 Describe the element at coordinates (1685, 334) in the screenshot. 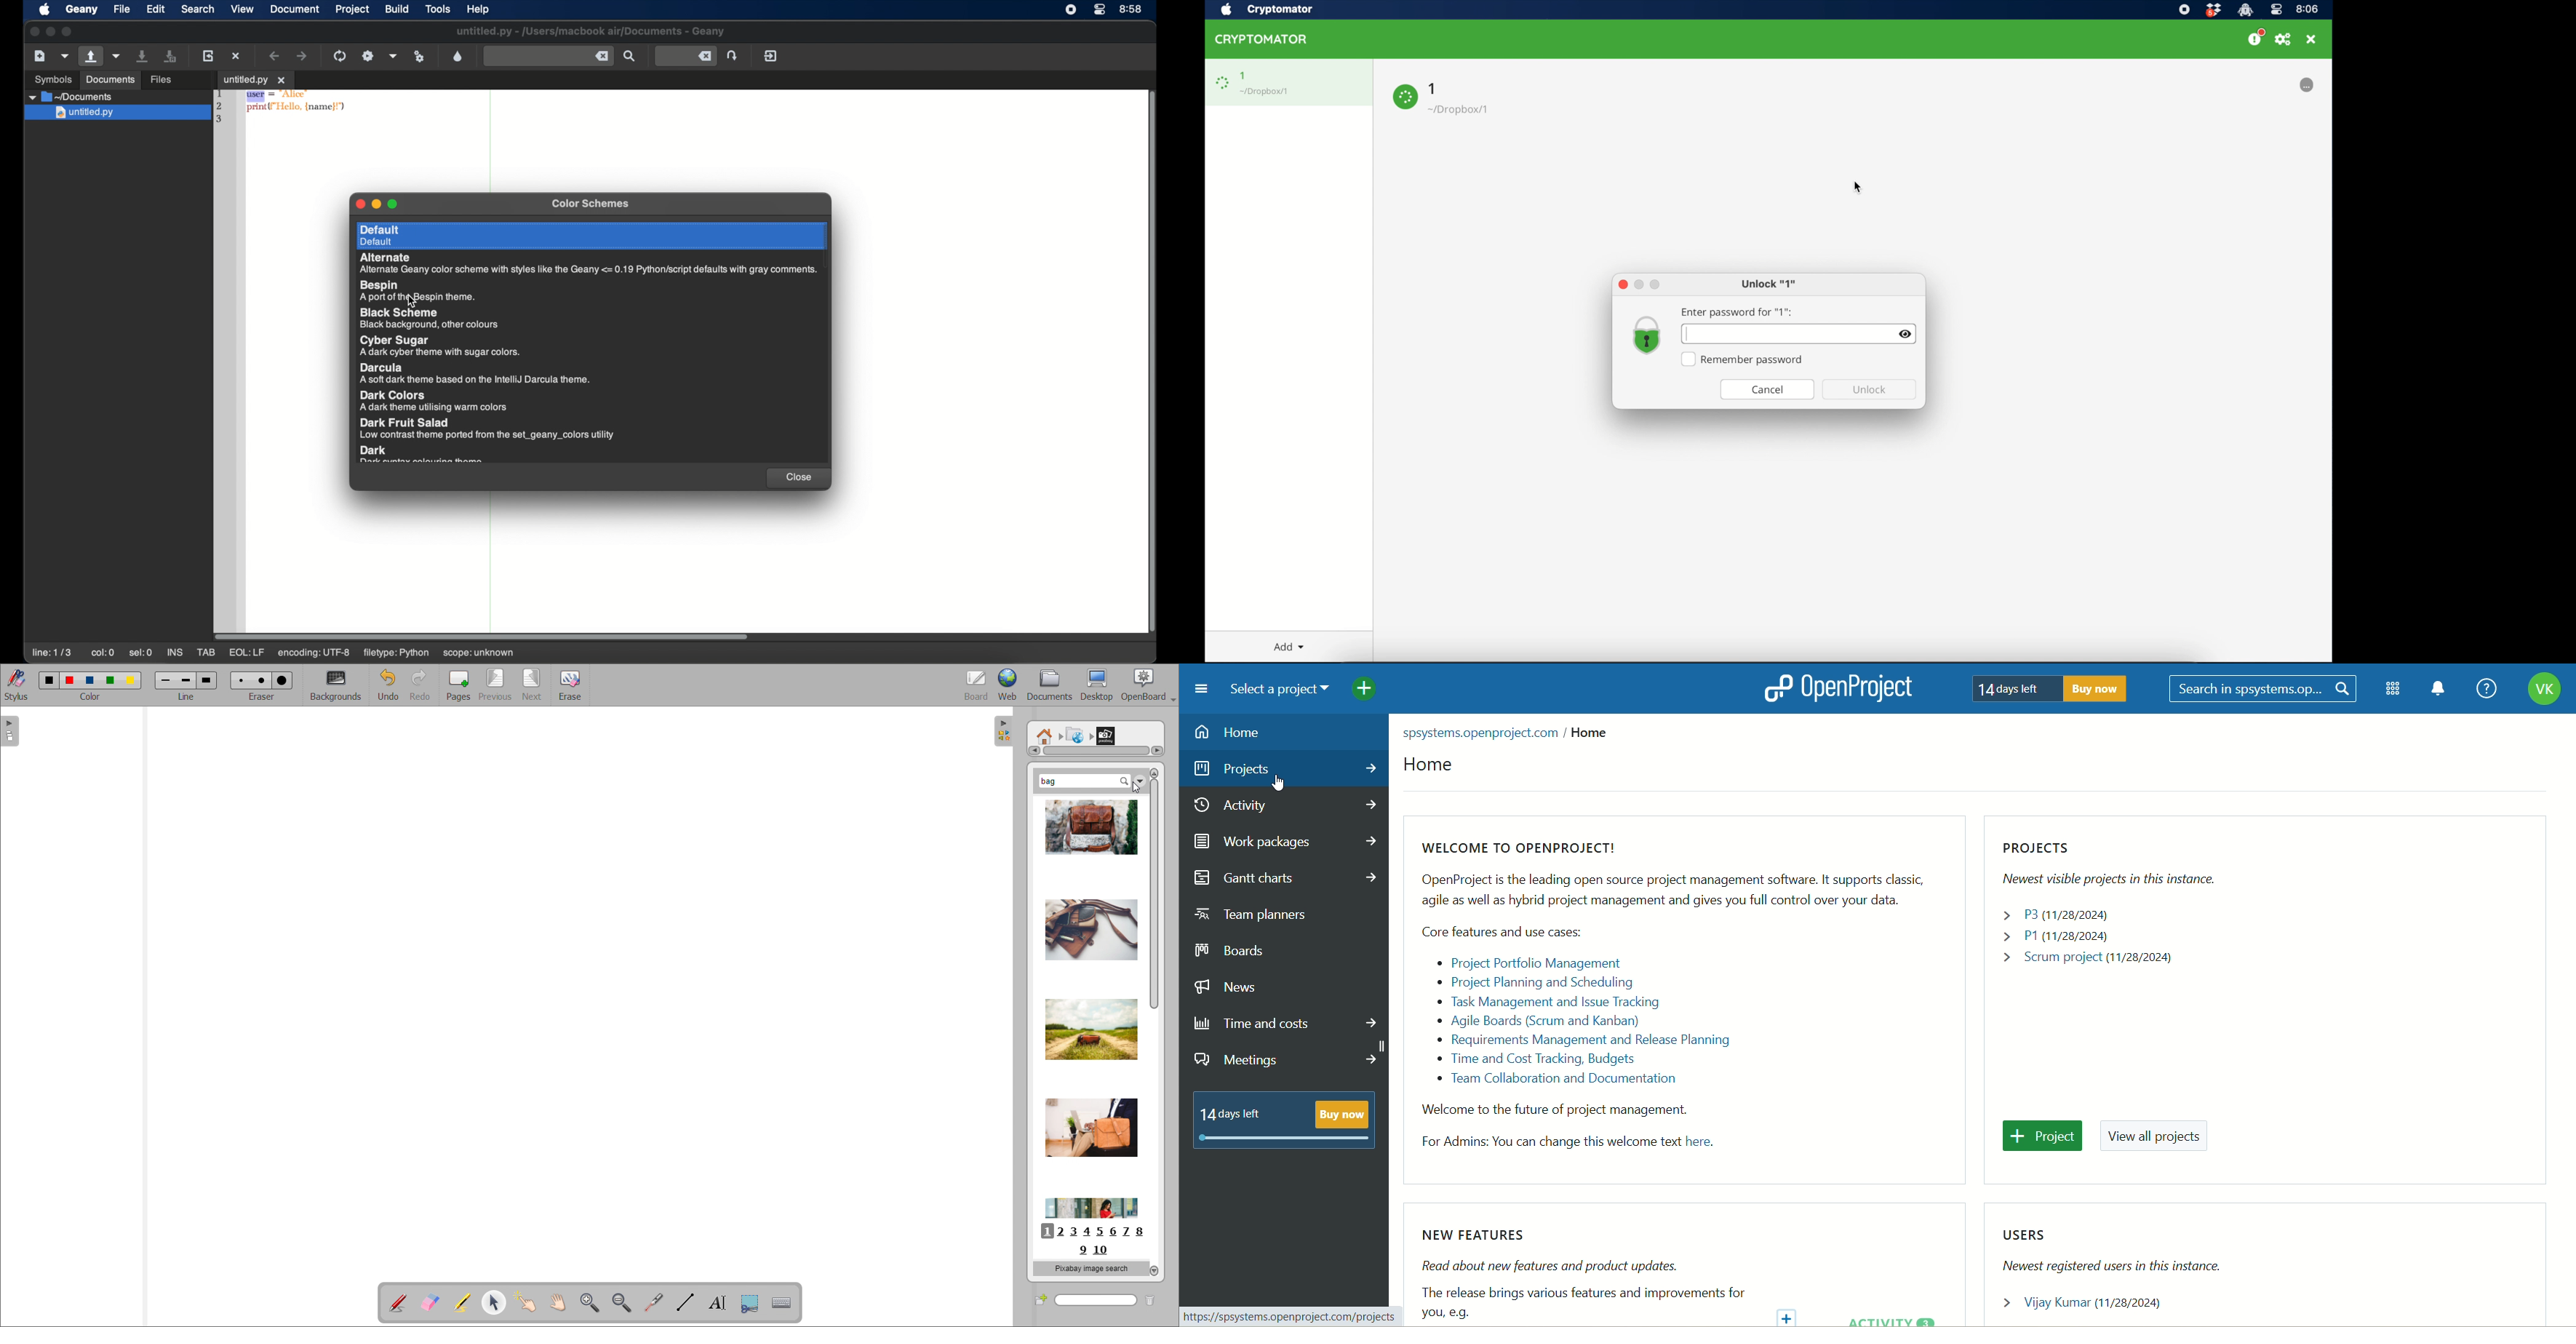

I see `text cursor` at that location.